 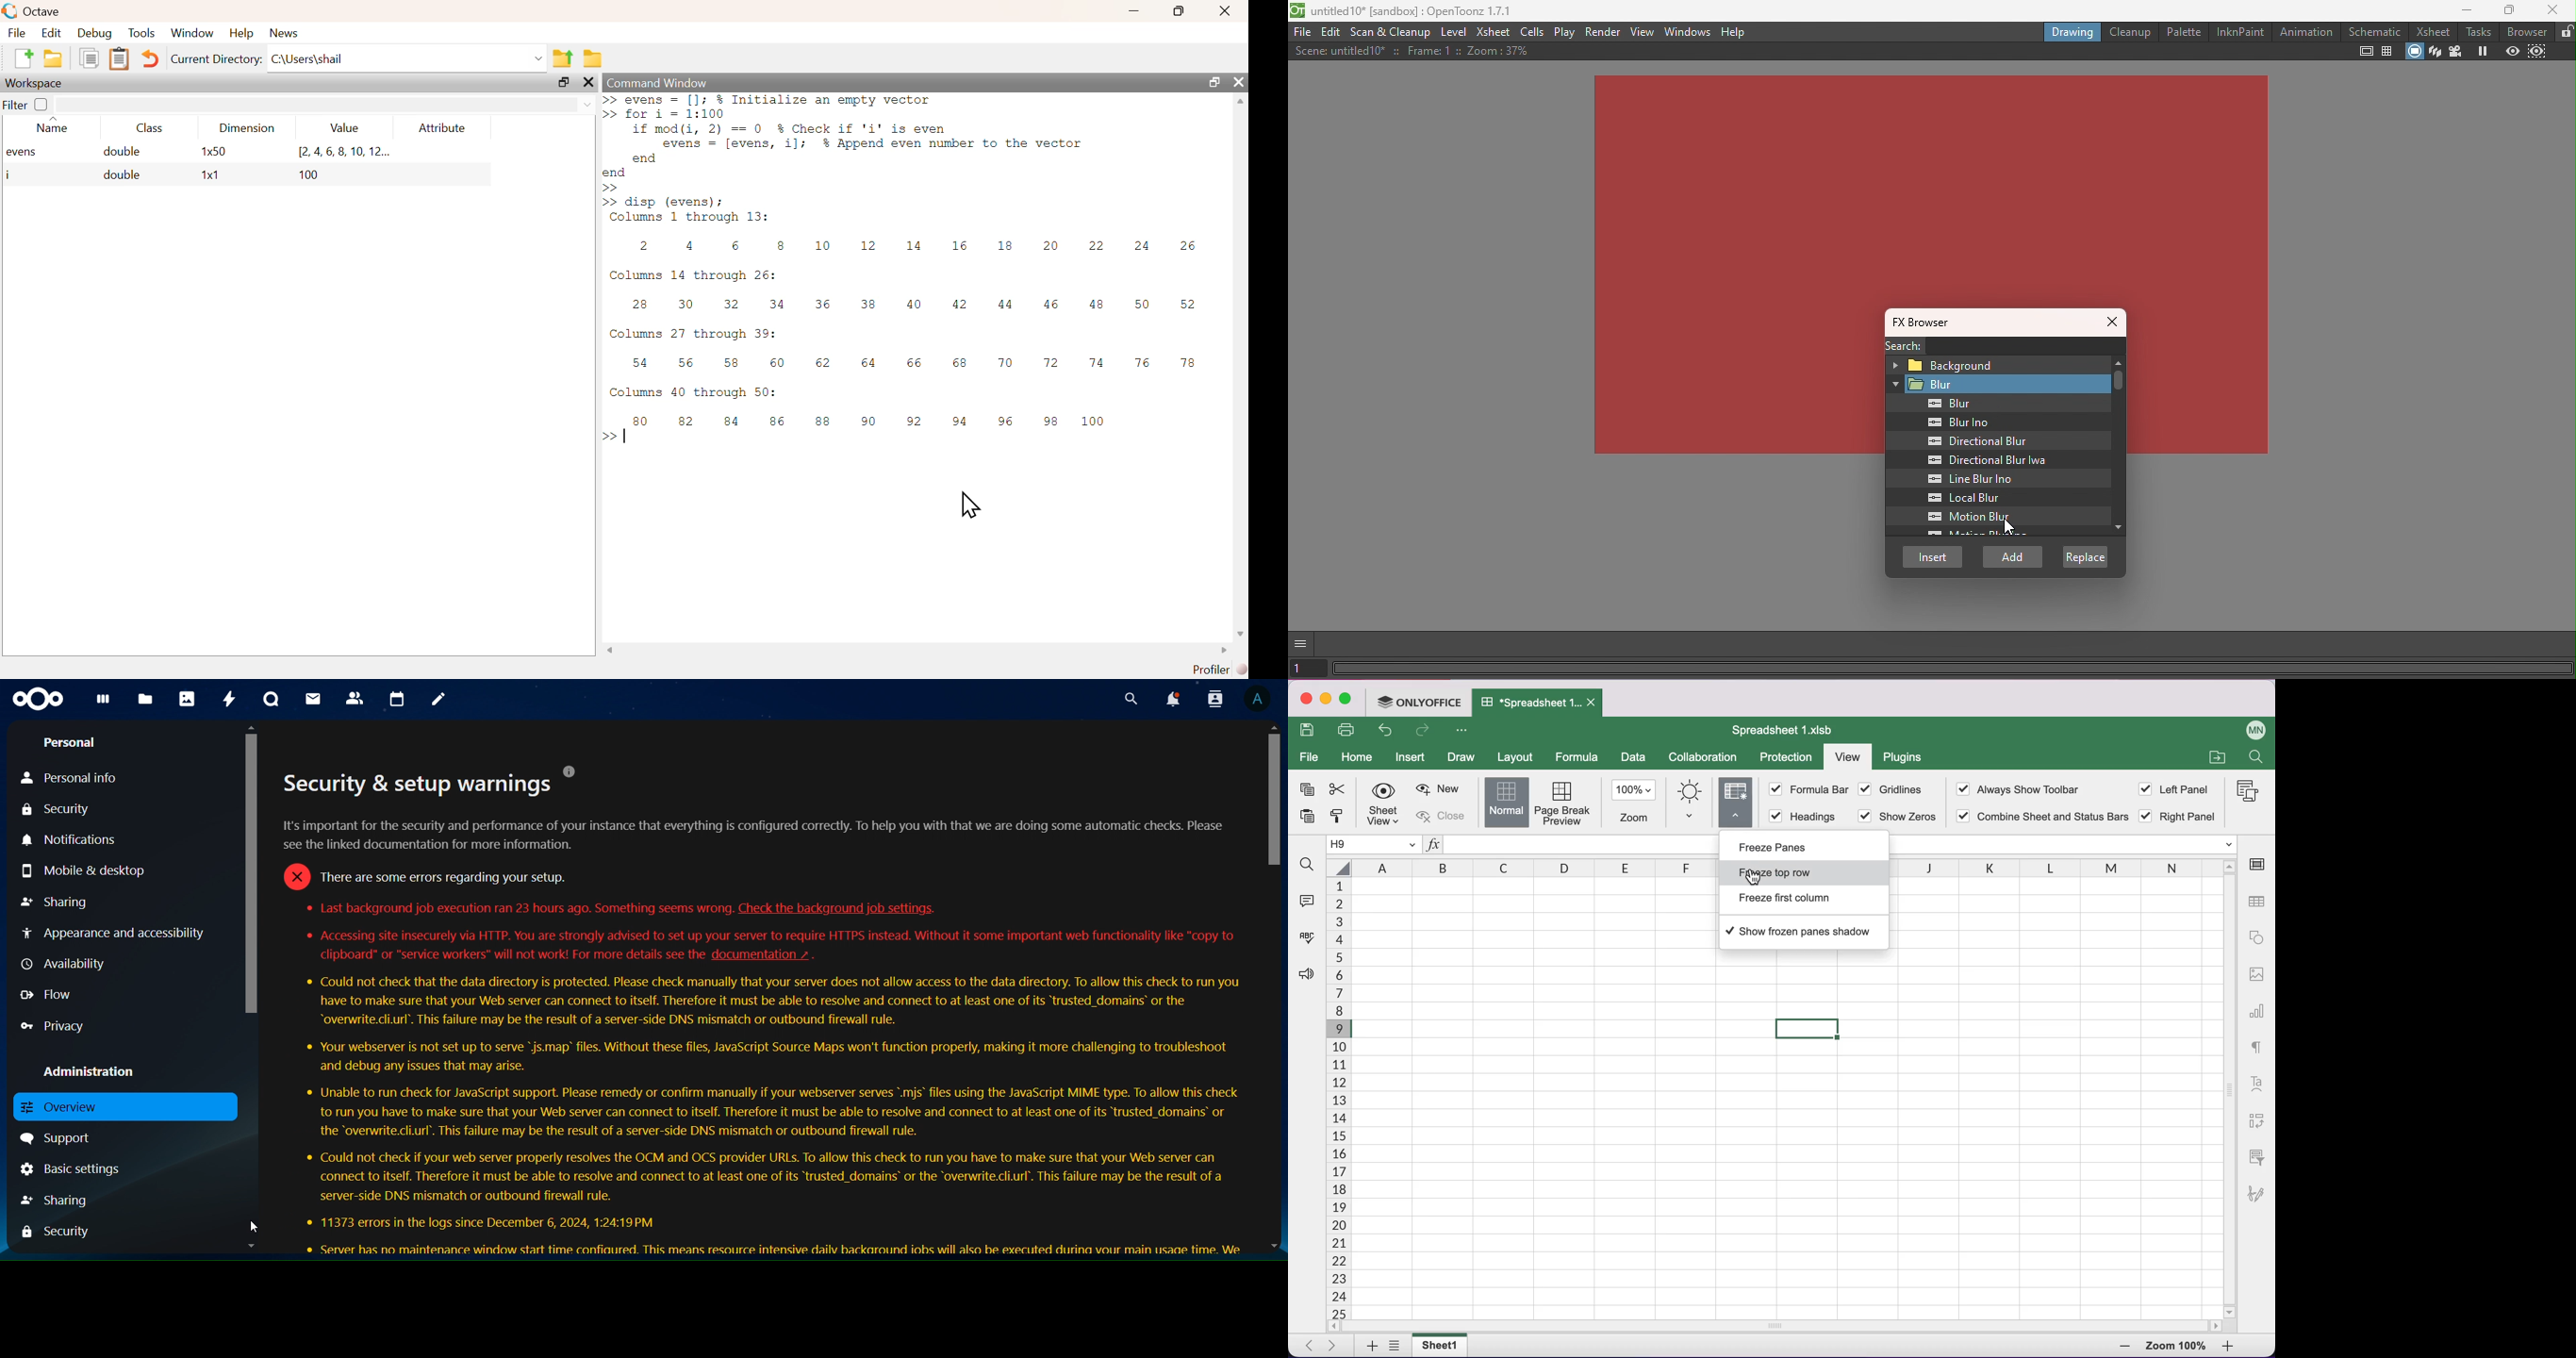 I want to click on class, so click(x=148, y=128).